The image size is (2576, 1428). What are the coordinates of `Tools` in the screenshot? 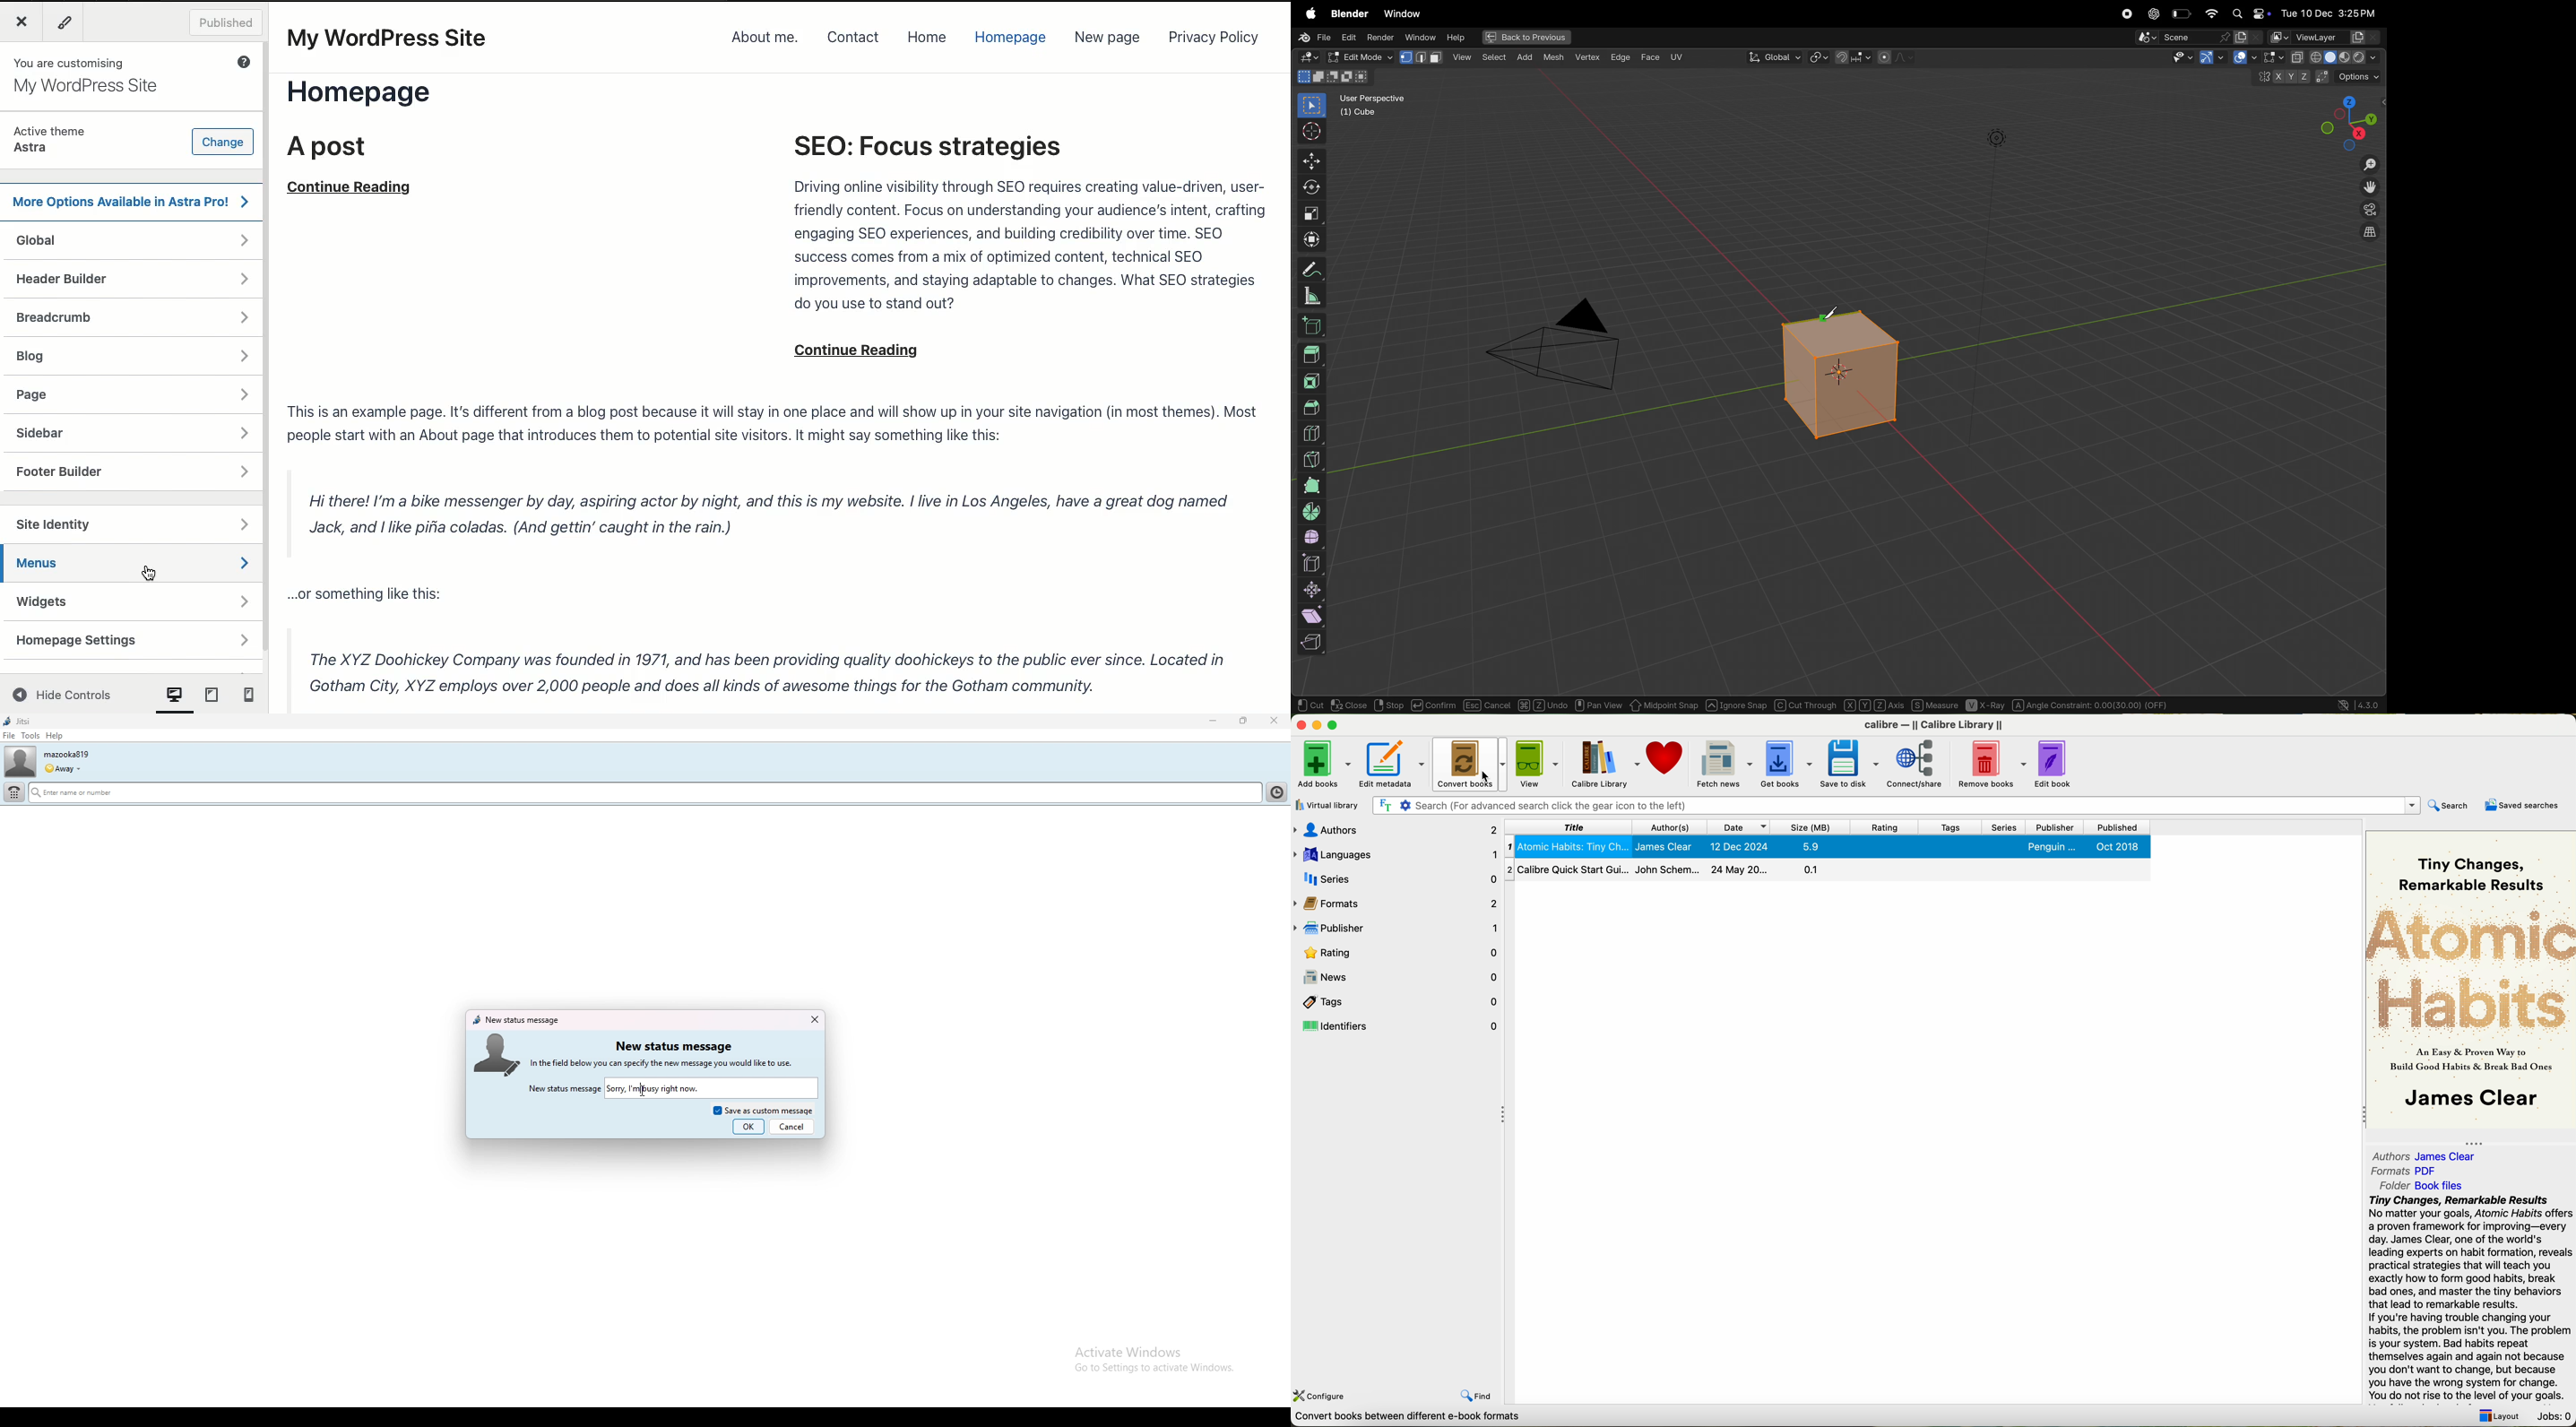 It's located at (66, 24).